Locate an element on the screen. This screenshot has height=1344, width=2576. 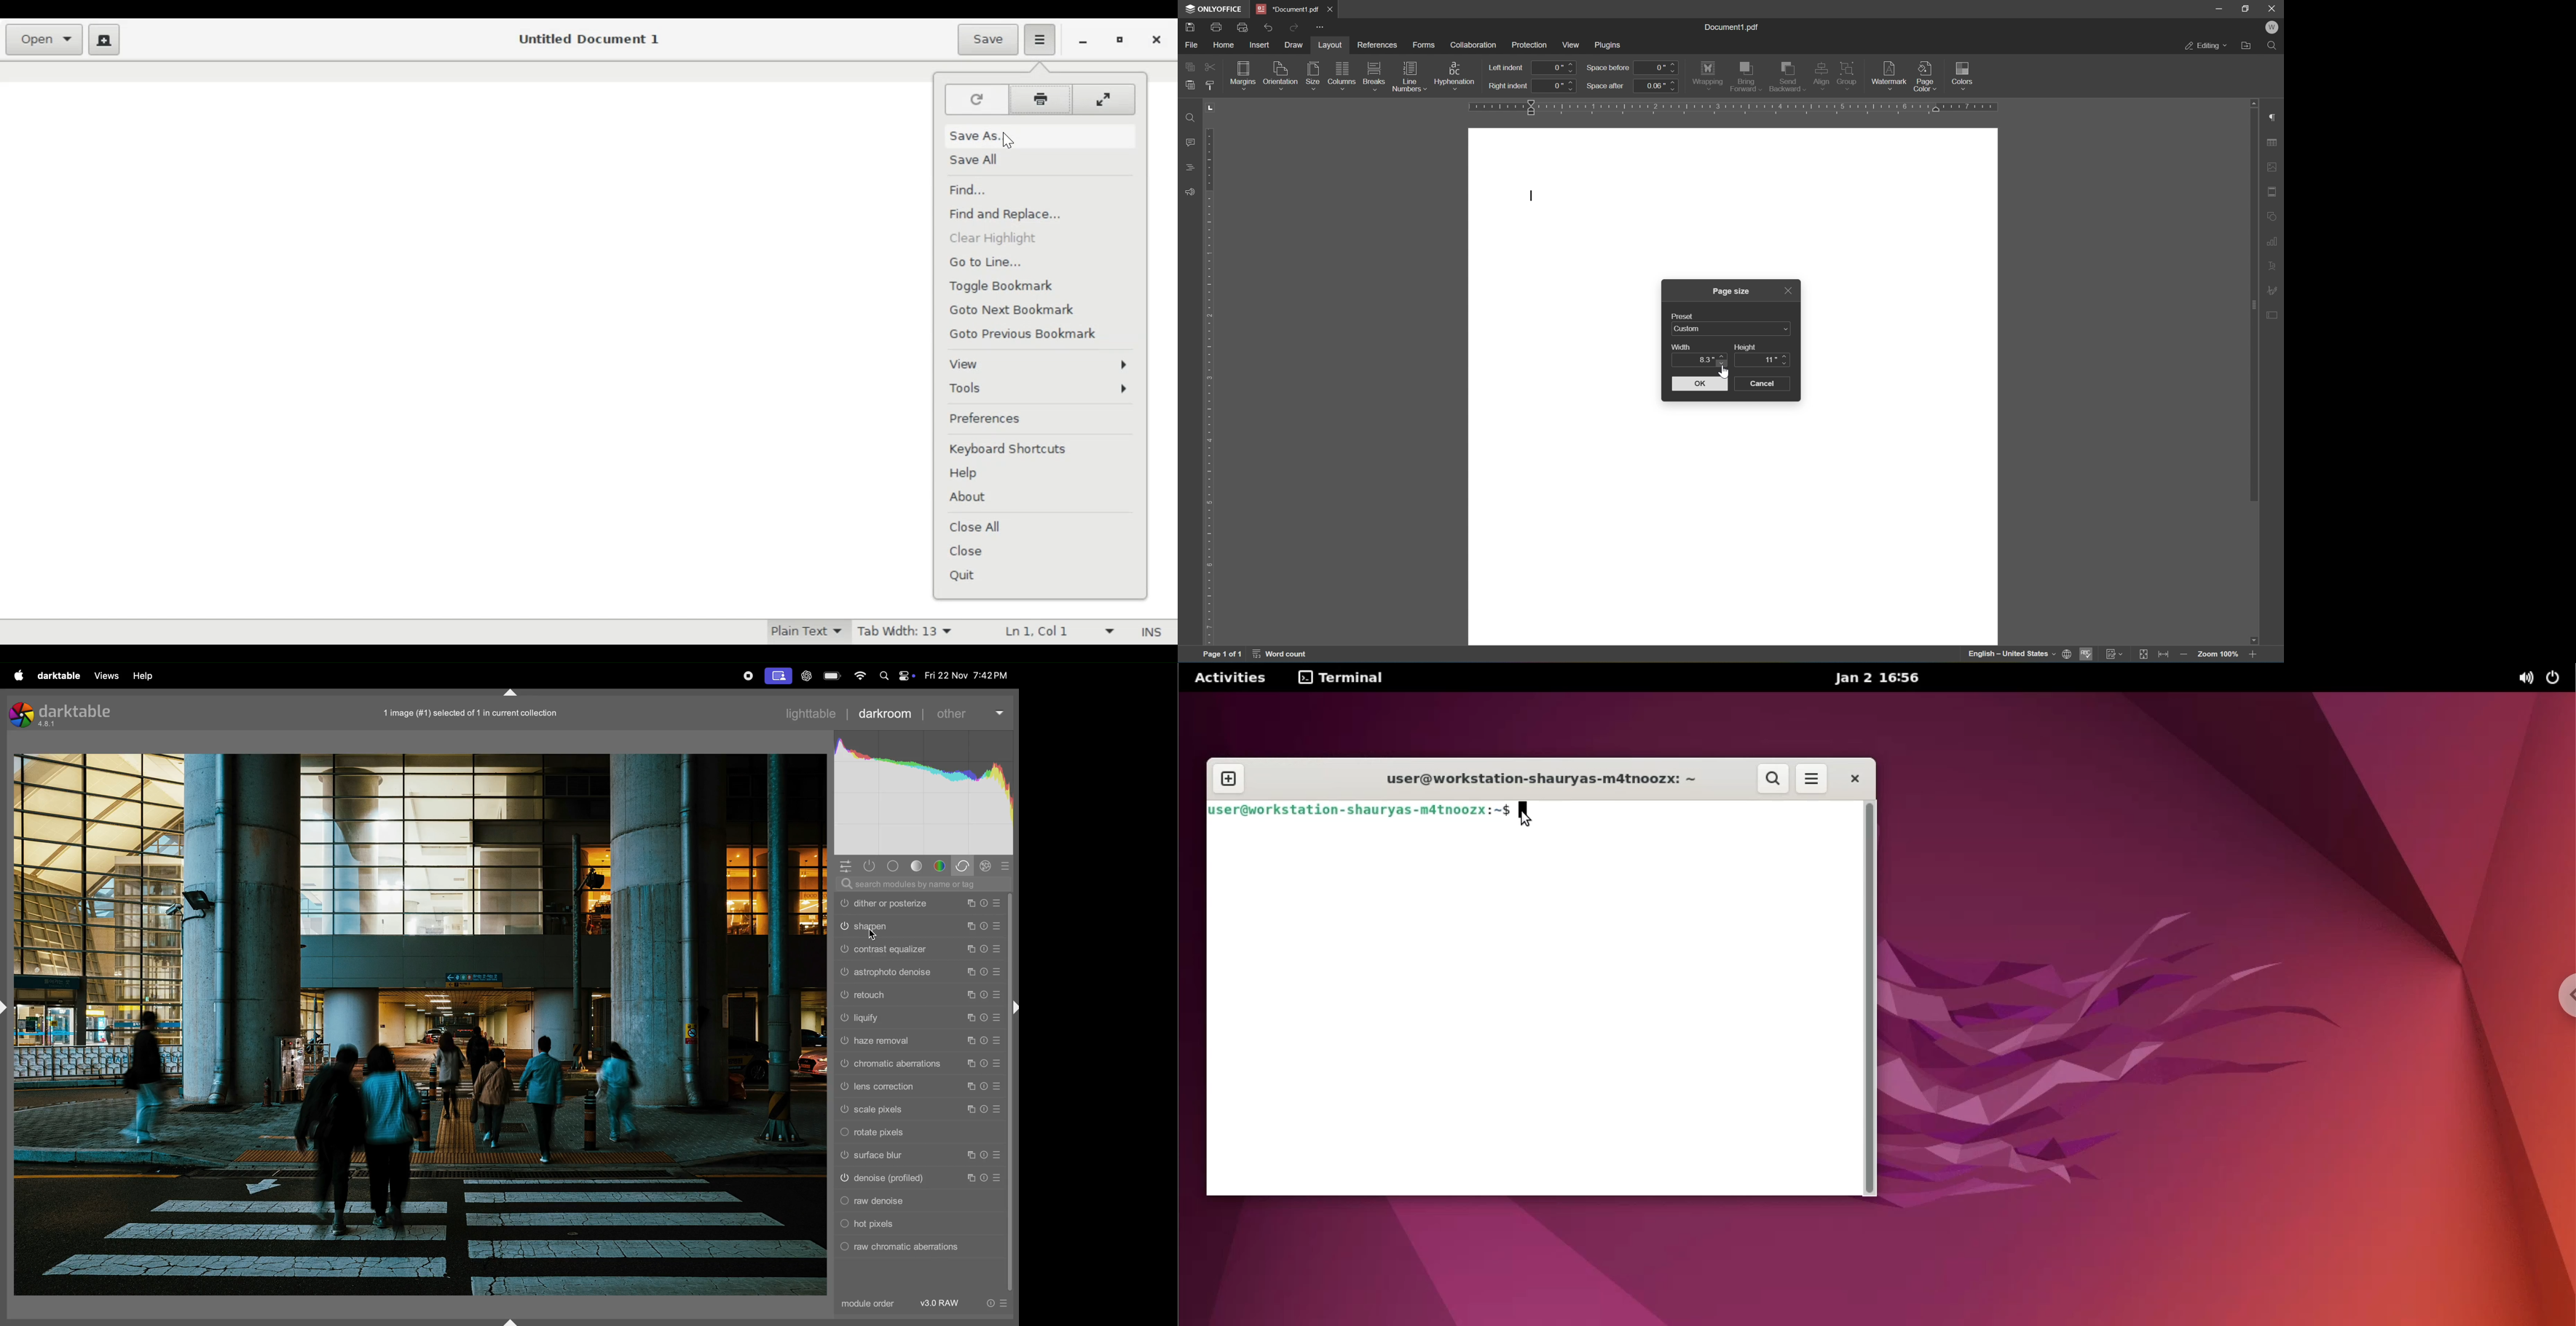
Find is located at coordinates (1188, 117).